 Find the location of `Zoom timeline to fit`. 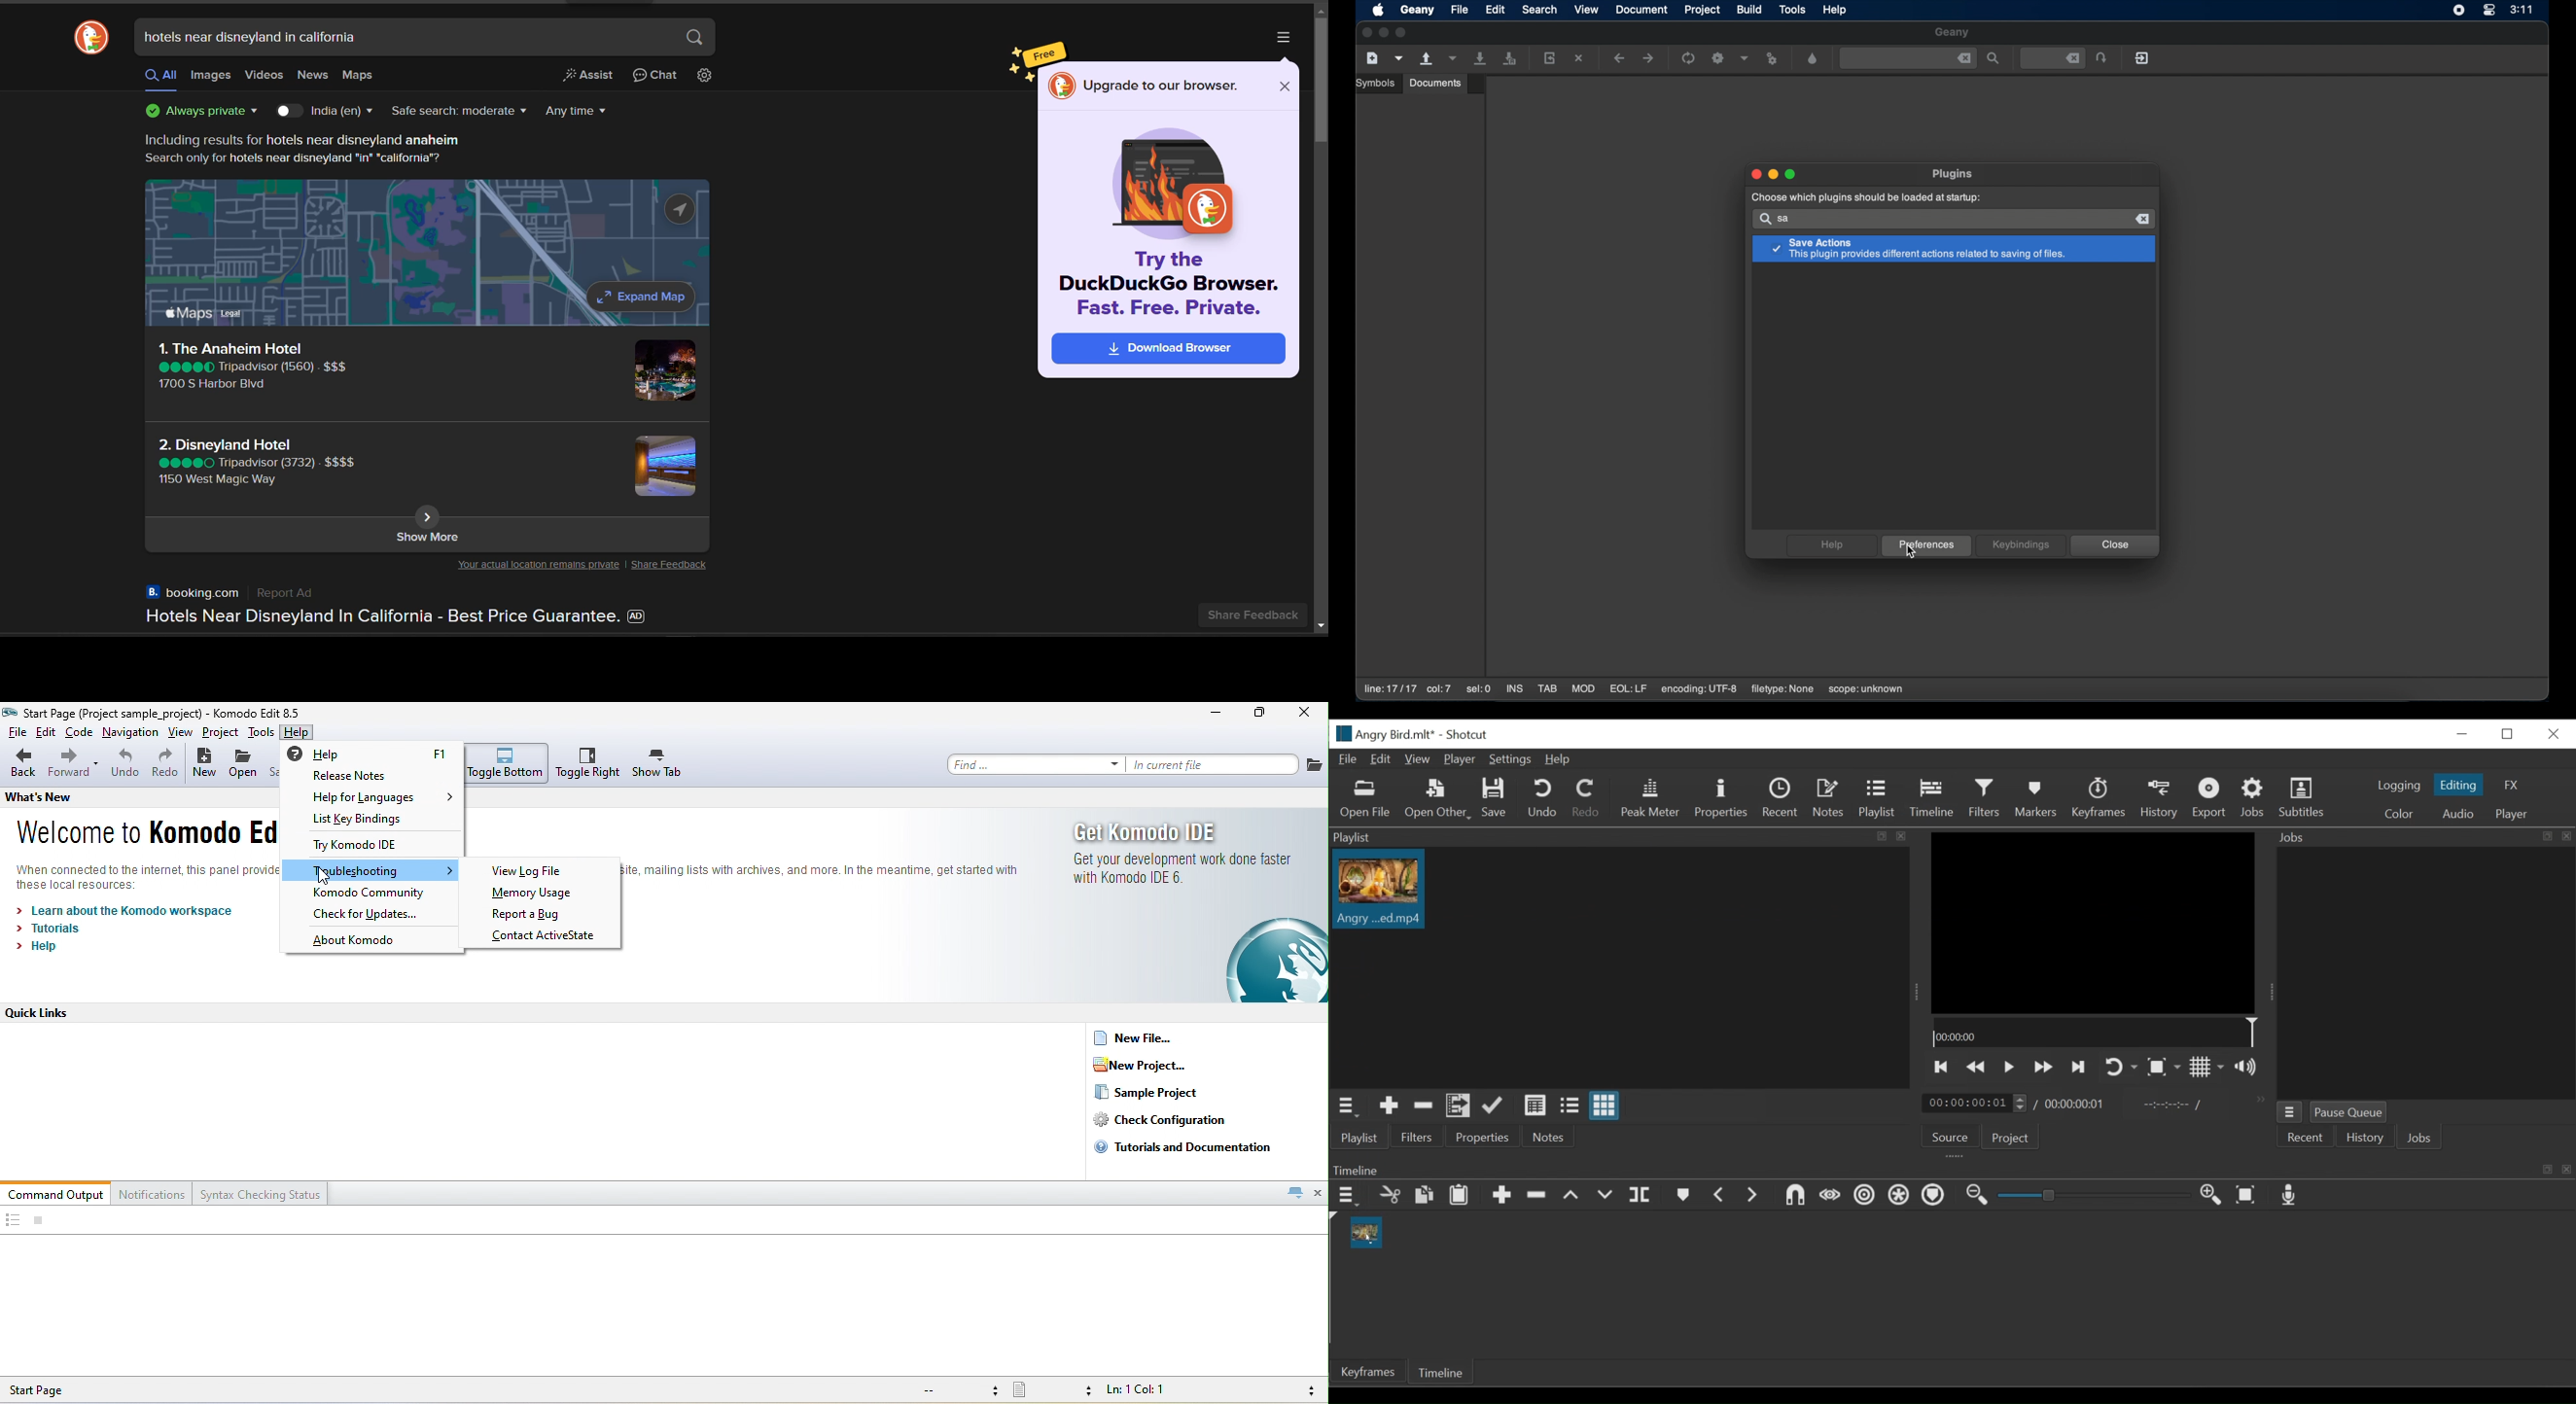

Zoom timeline to fit is located at coordinates (2247, 1195).